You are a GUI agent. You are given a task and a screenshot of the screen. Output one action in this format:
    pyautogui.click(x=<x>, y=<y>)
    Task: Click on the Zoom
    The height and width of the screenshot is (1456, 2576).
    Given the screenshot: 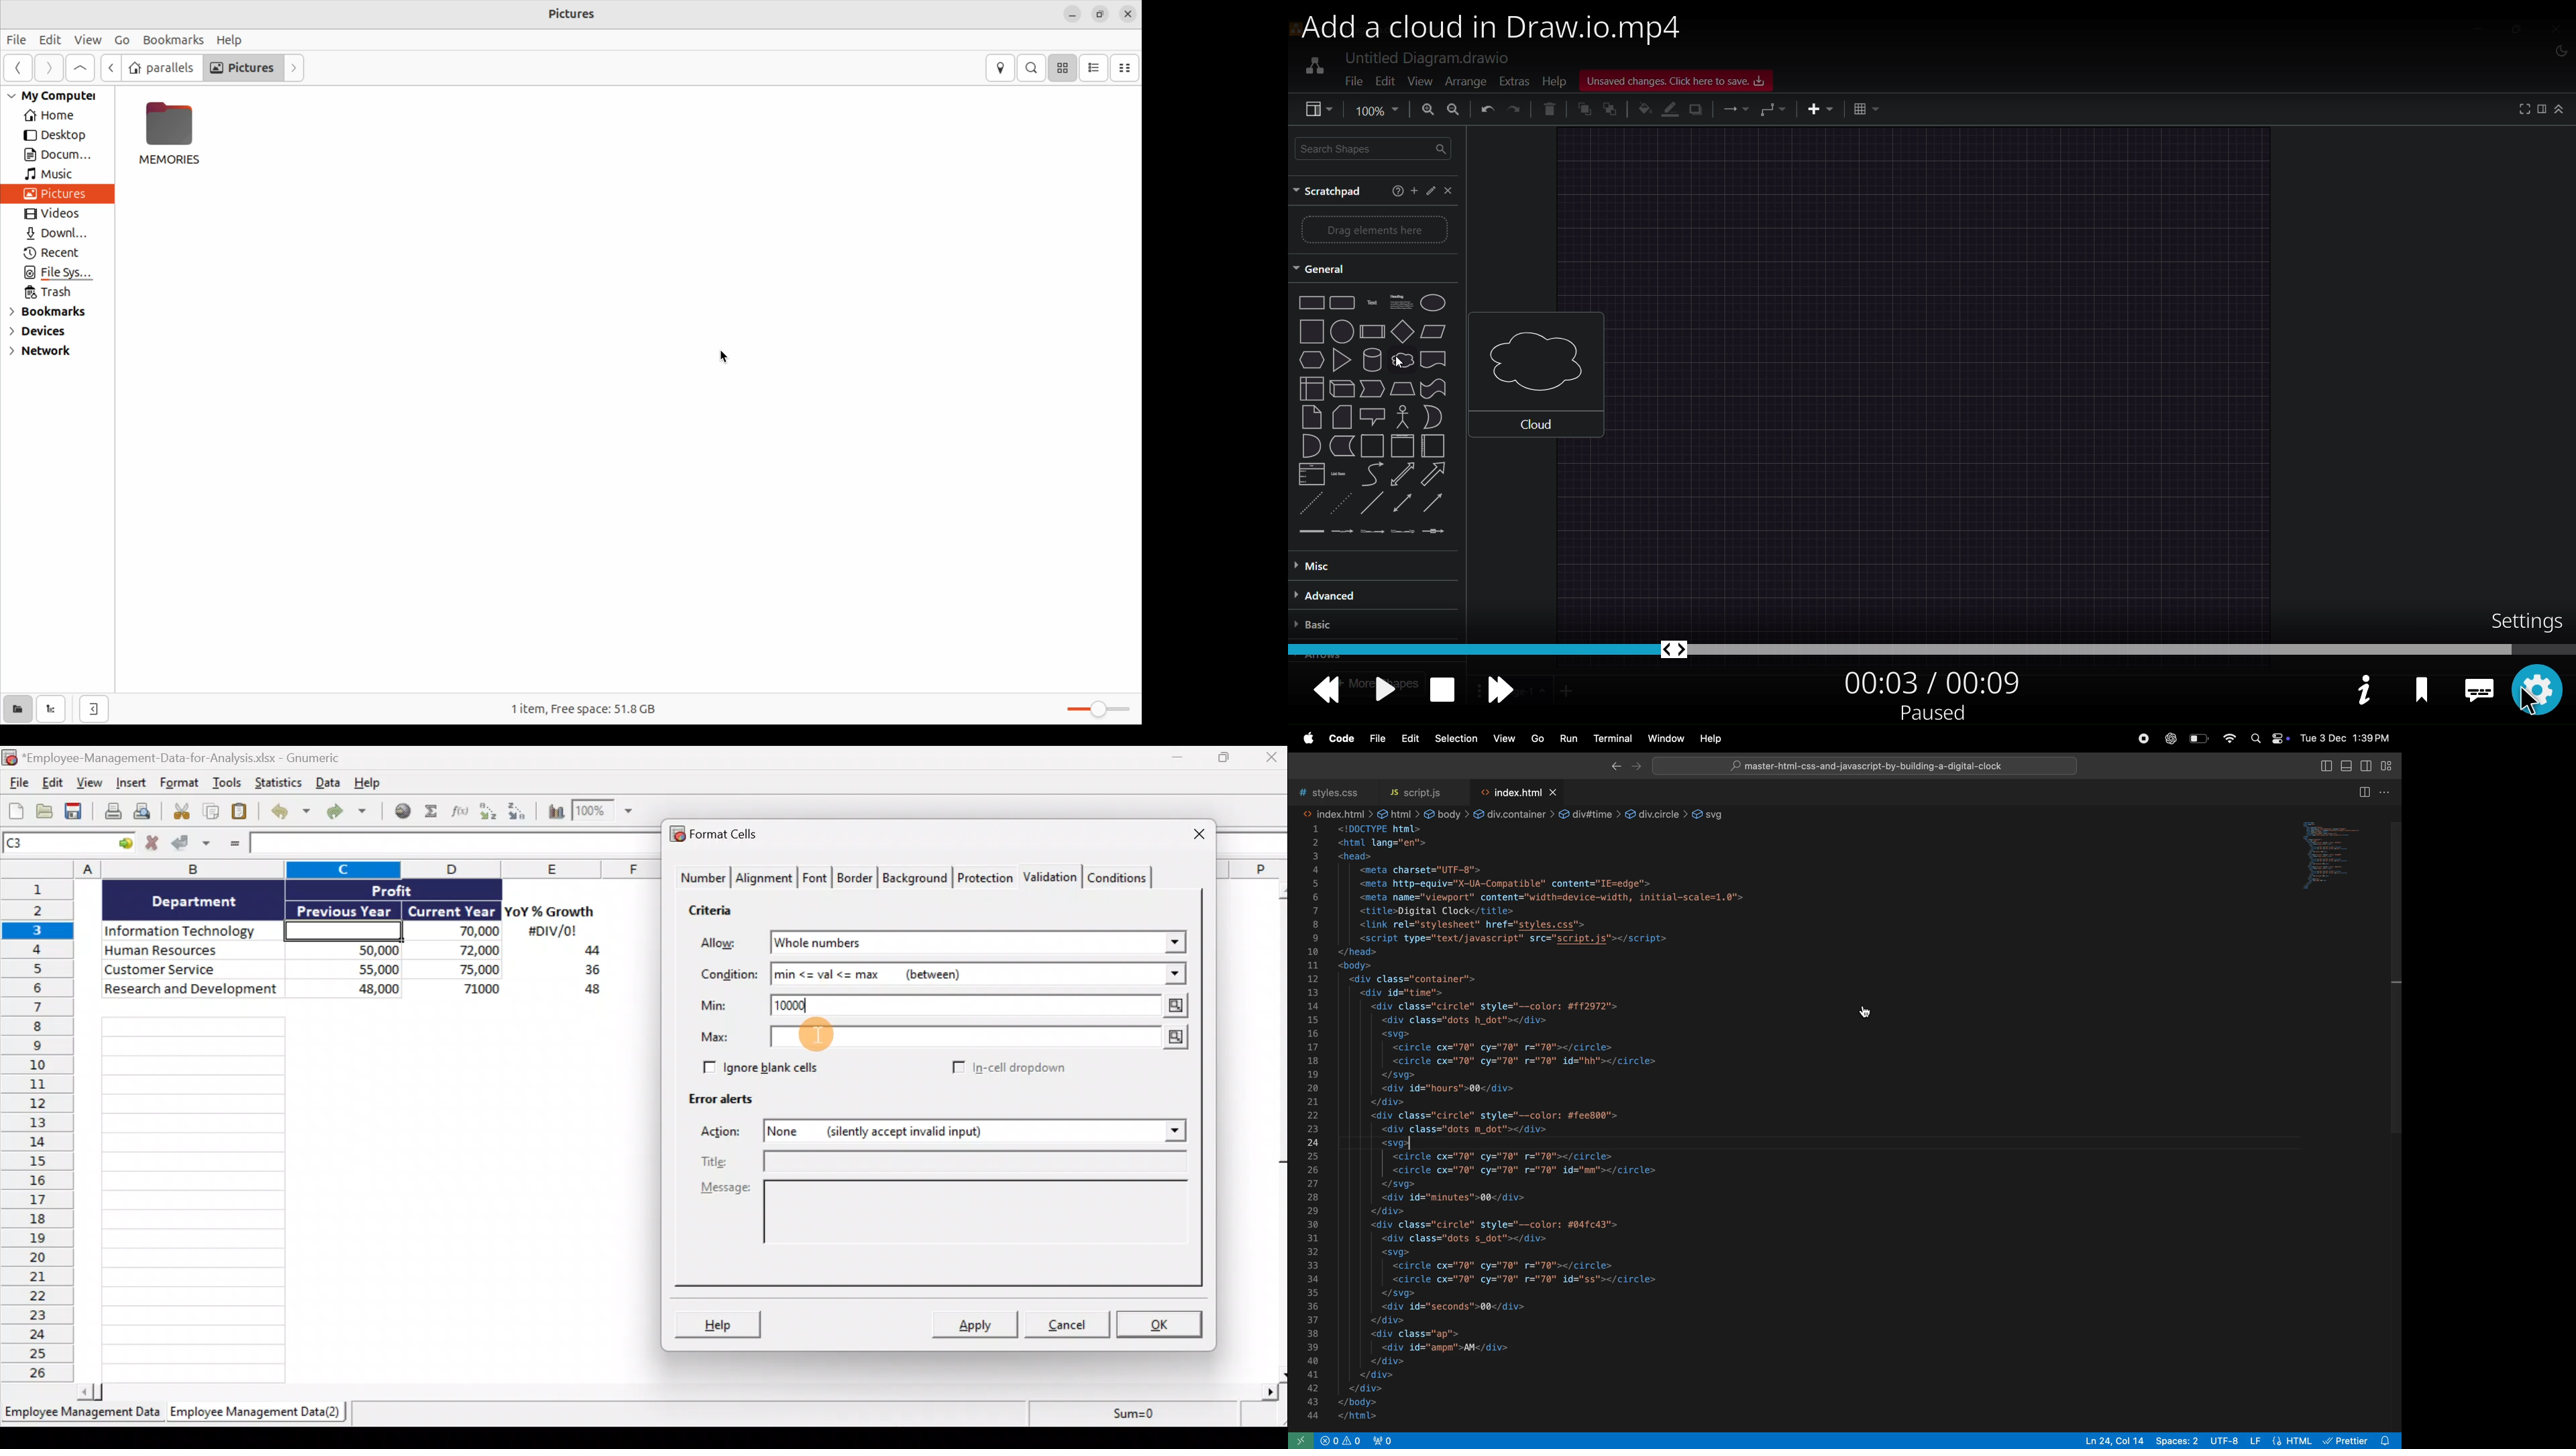 What is the action you would take?
    pyautogui.click(x=606, y=814)
    